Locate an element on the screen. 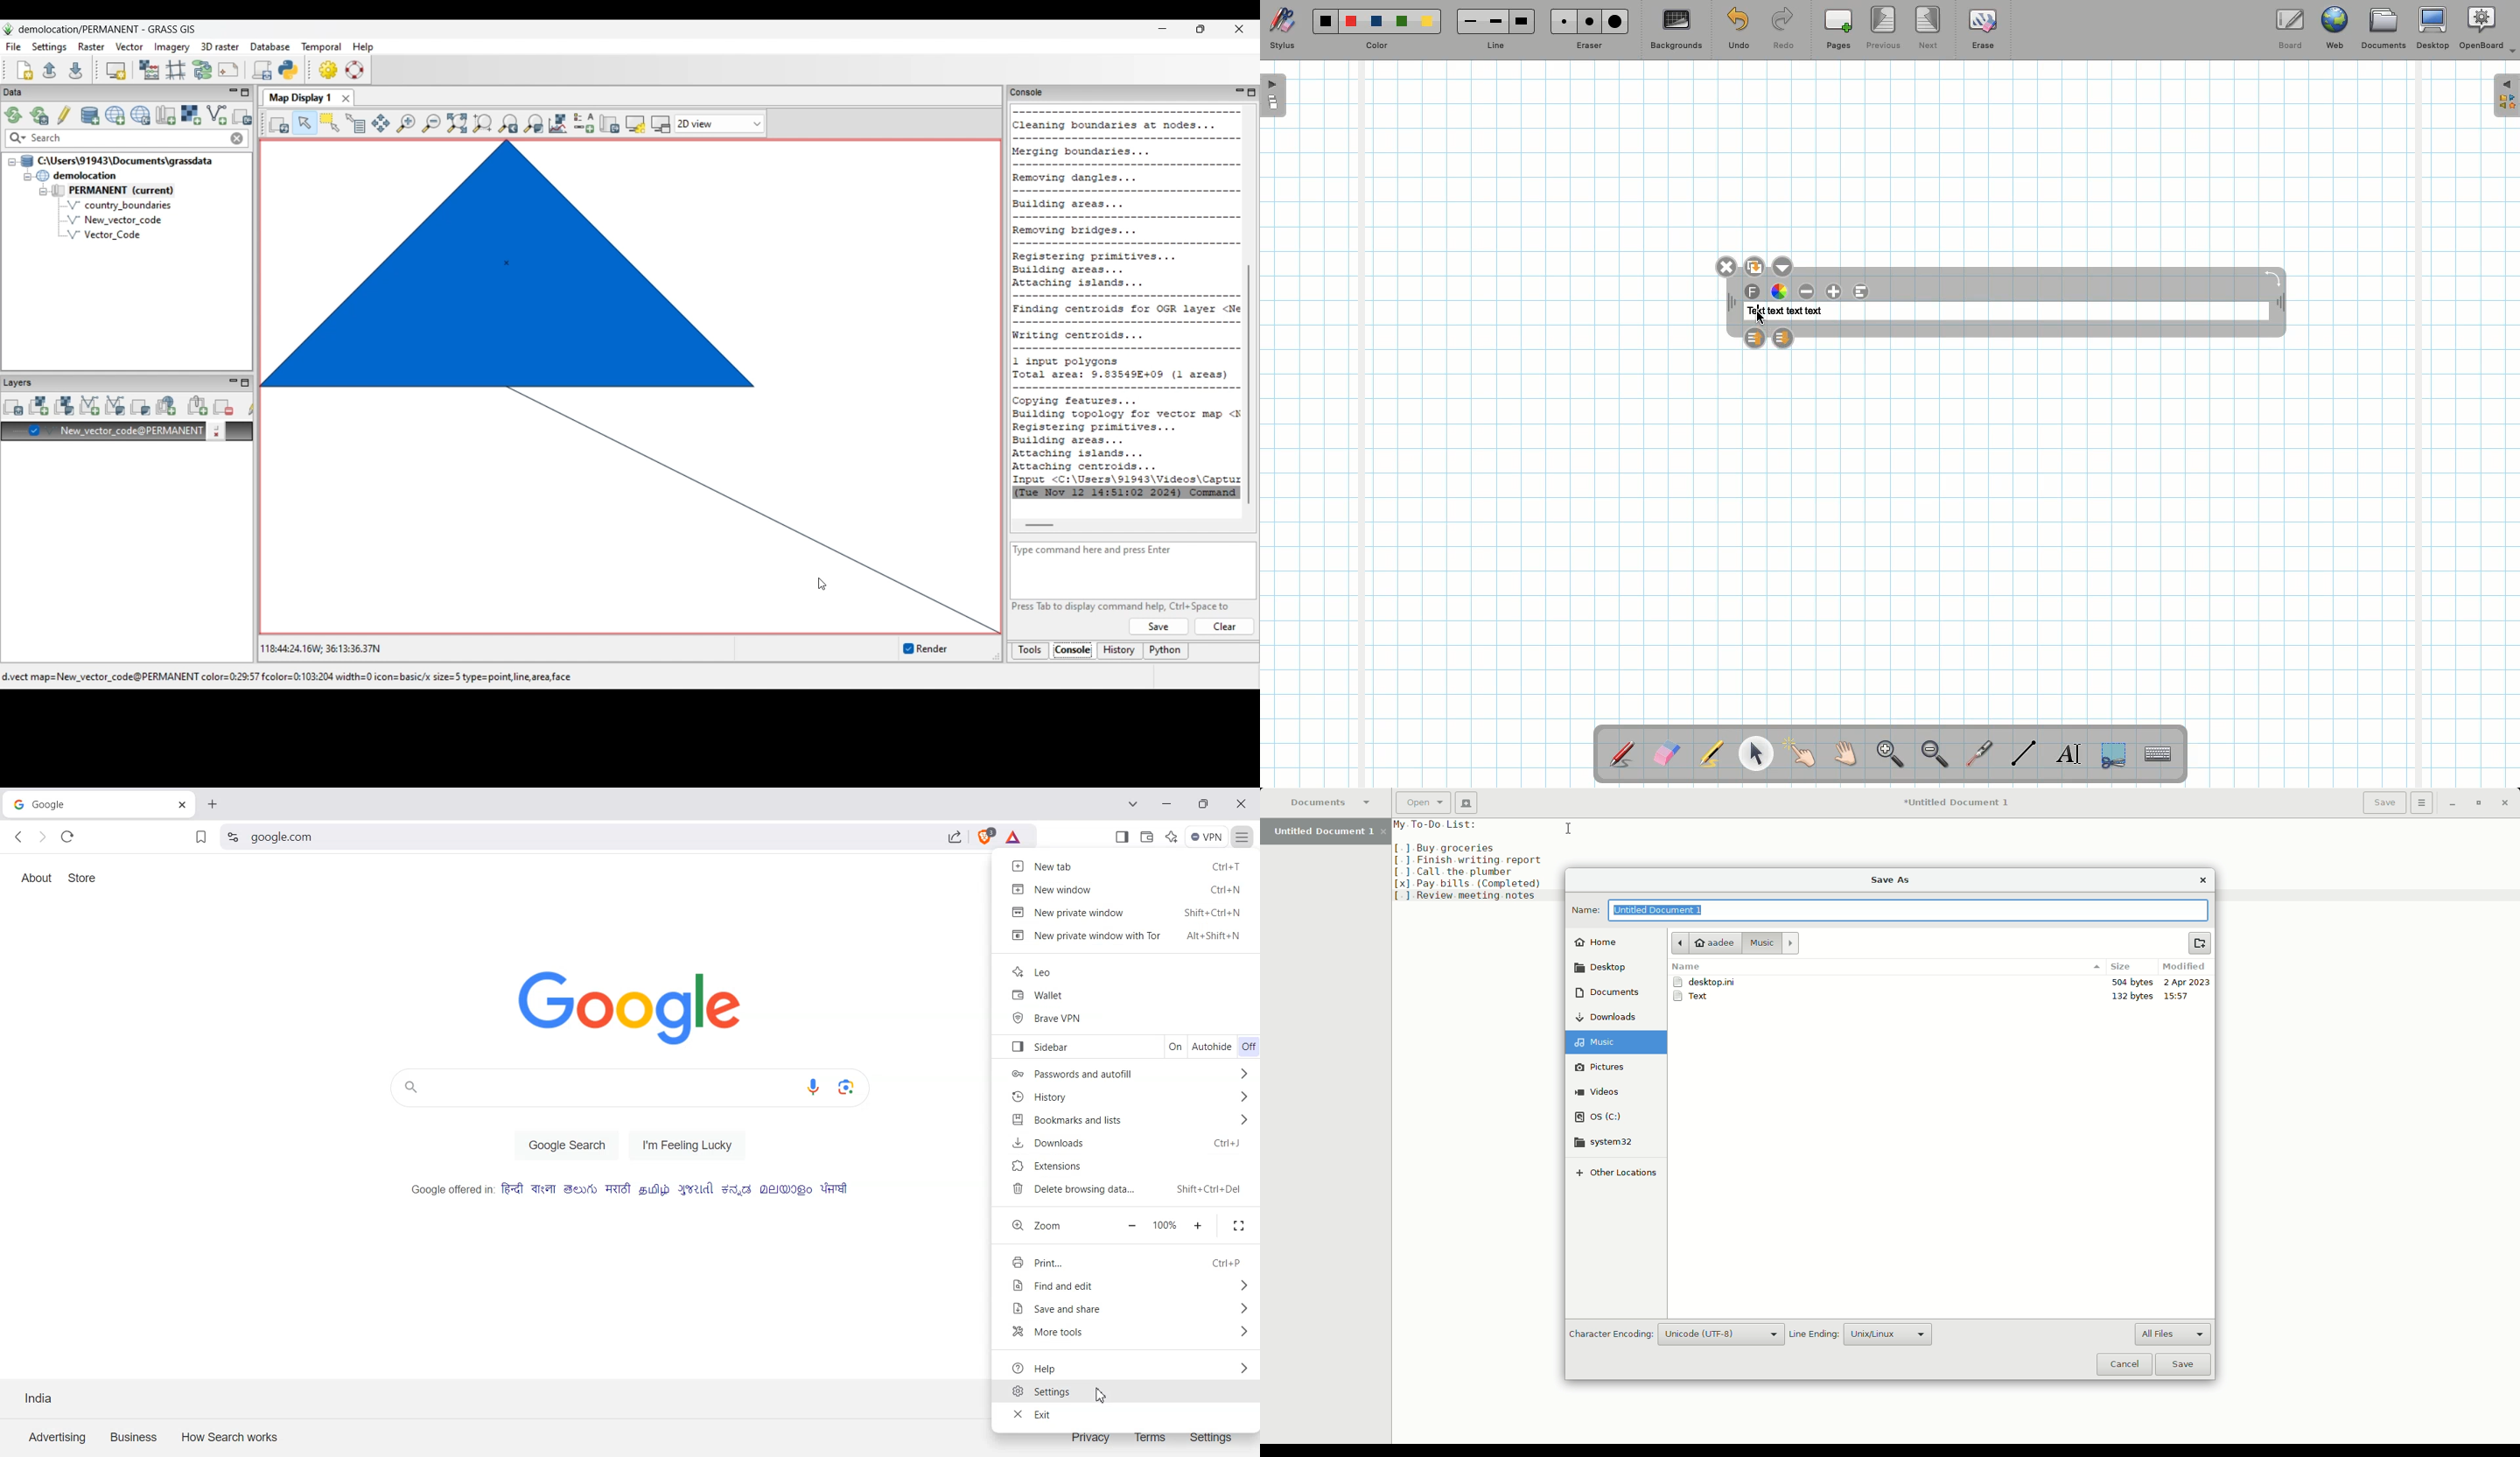 Image resolution: width=2520 pixels, height=1484 pixels. Red is located at coordinates (1352, 22).